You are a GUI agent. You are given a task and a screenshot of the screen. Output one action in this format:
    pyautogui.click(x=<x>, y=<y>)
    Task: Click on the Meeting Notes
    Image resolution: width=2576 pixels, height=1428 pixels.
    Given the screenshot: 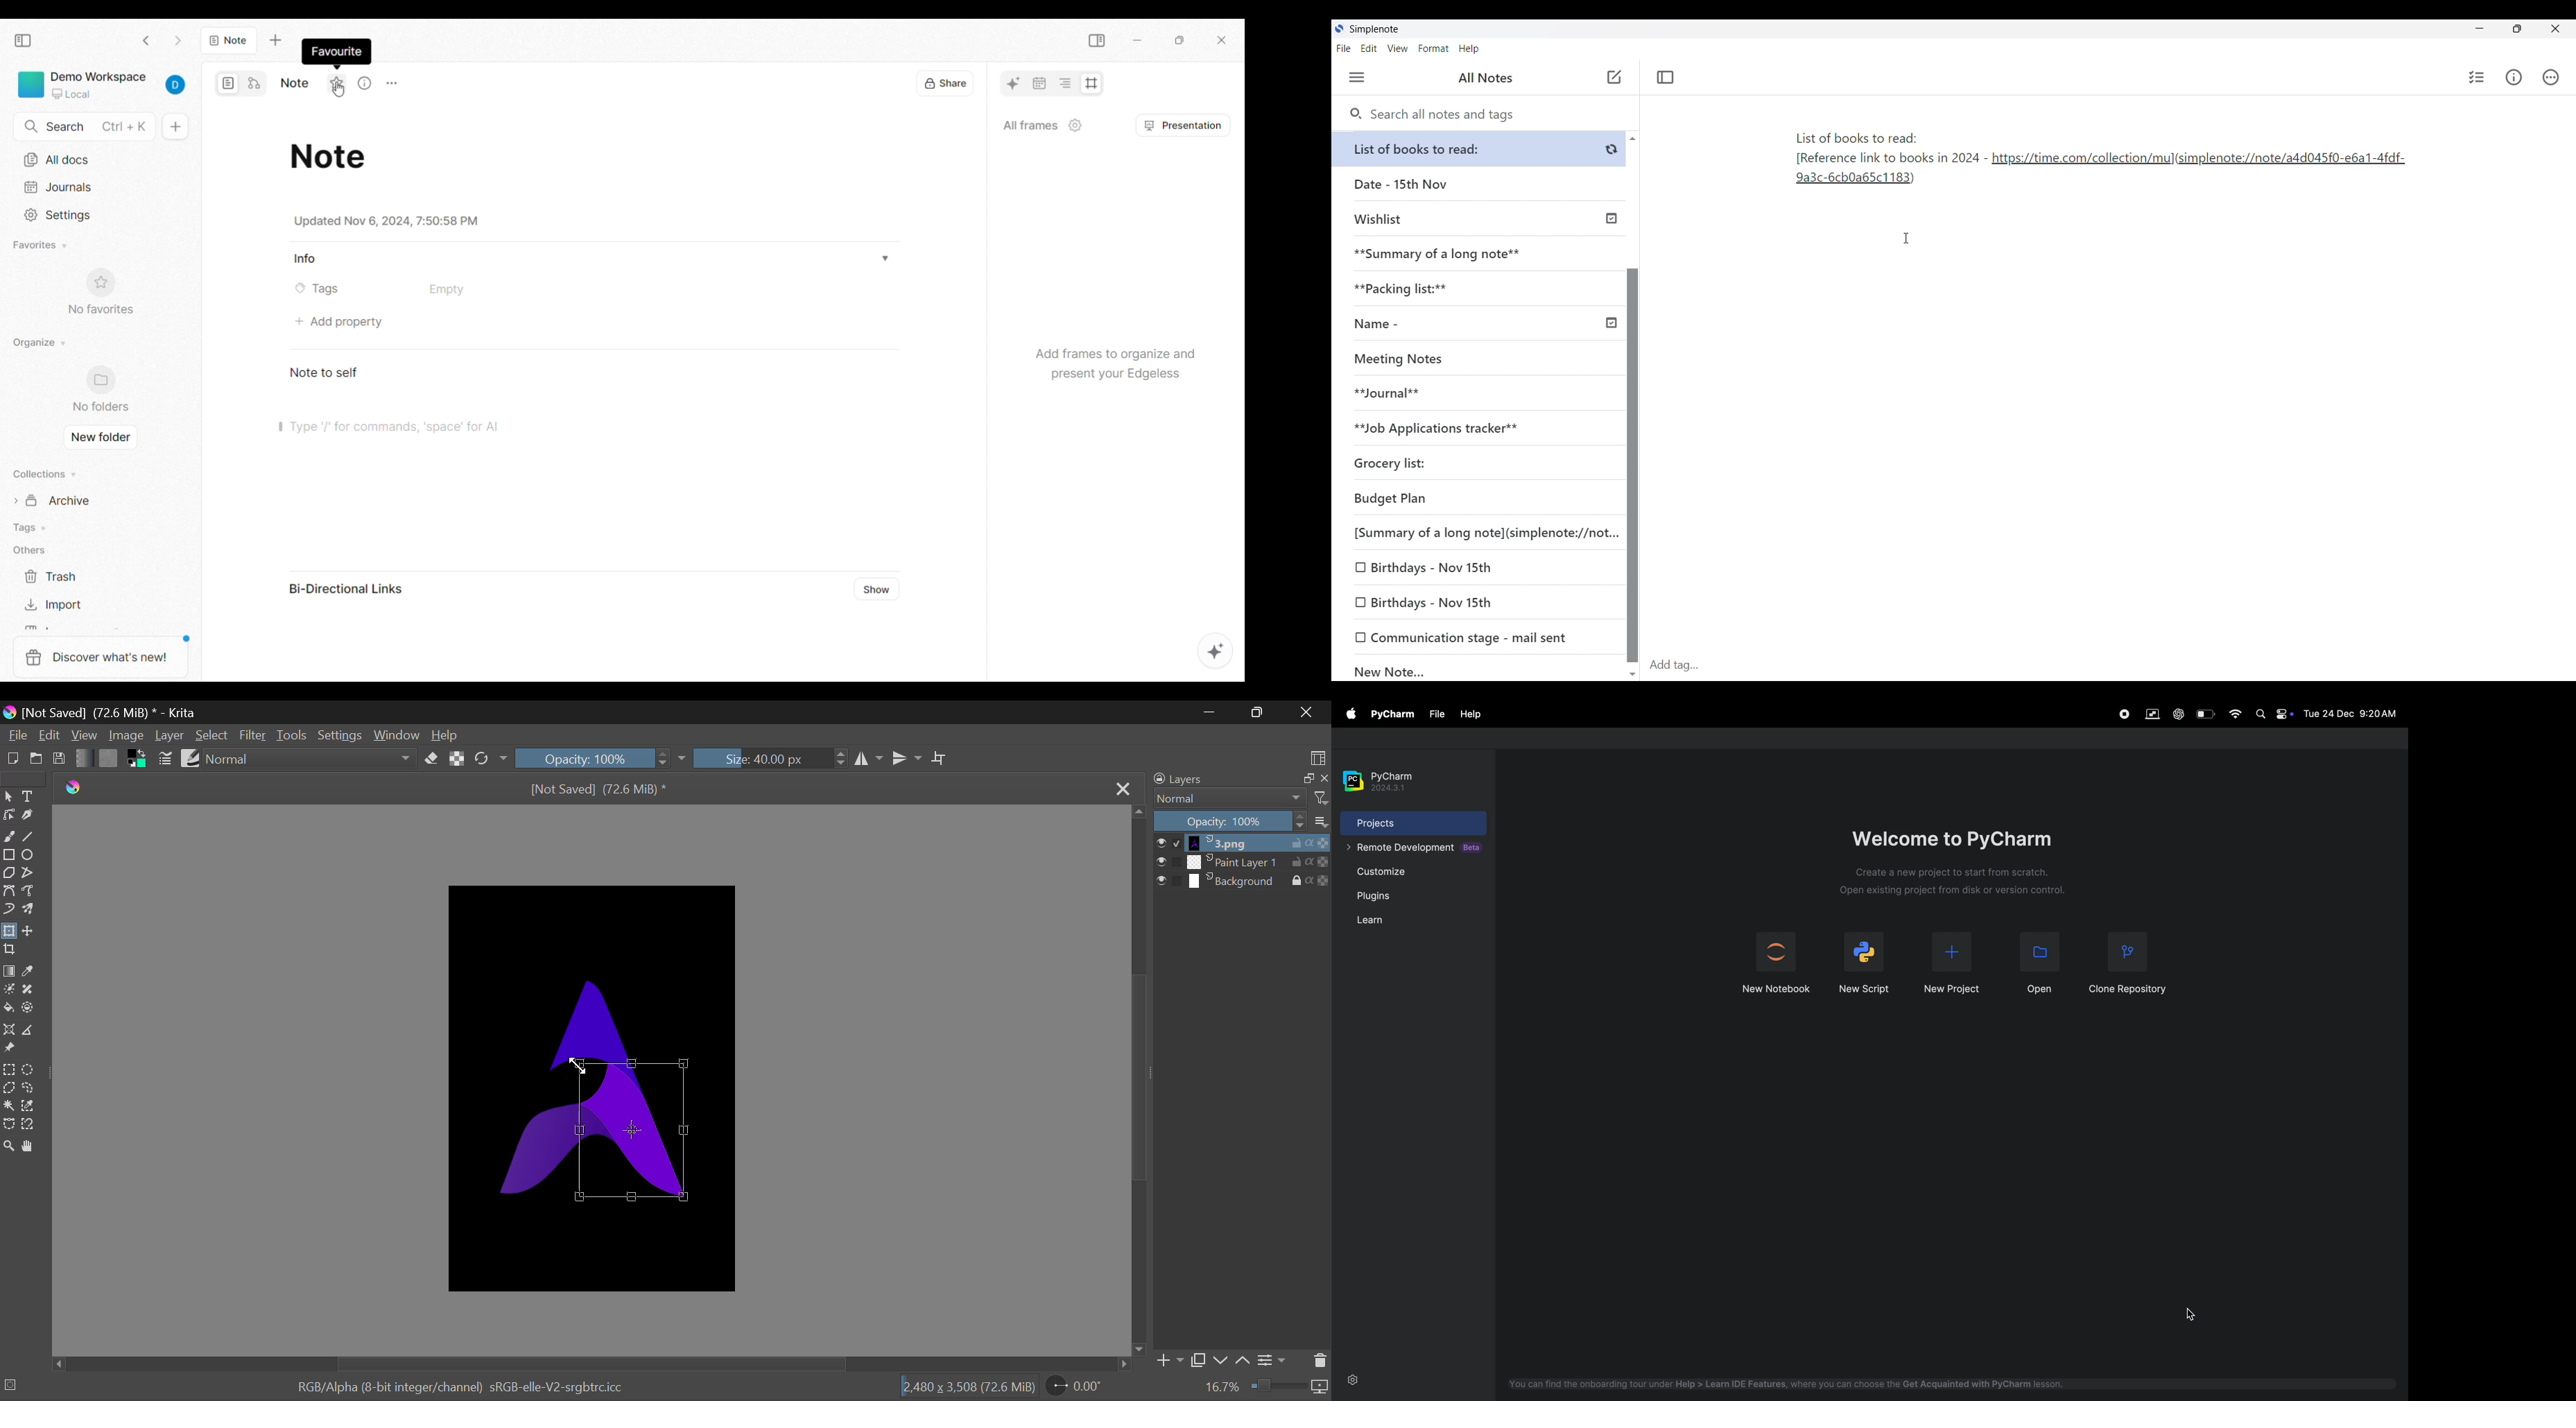 What is the action you would take?
    pyautogui.click(x=1474, y=359)
    